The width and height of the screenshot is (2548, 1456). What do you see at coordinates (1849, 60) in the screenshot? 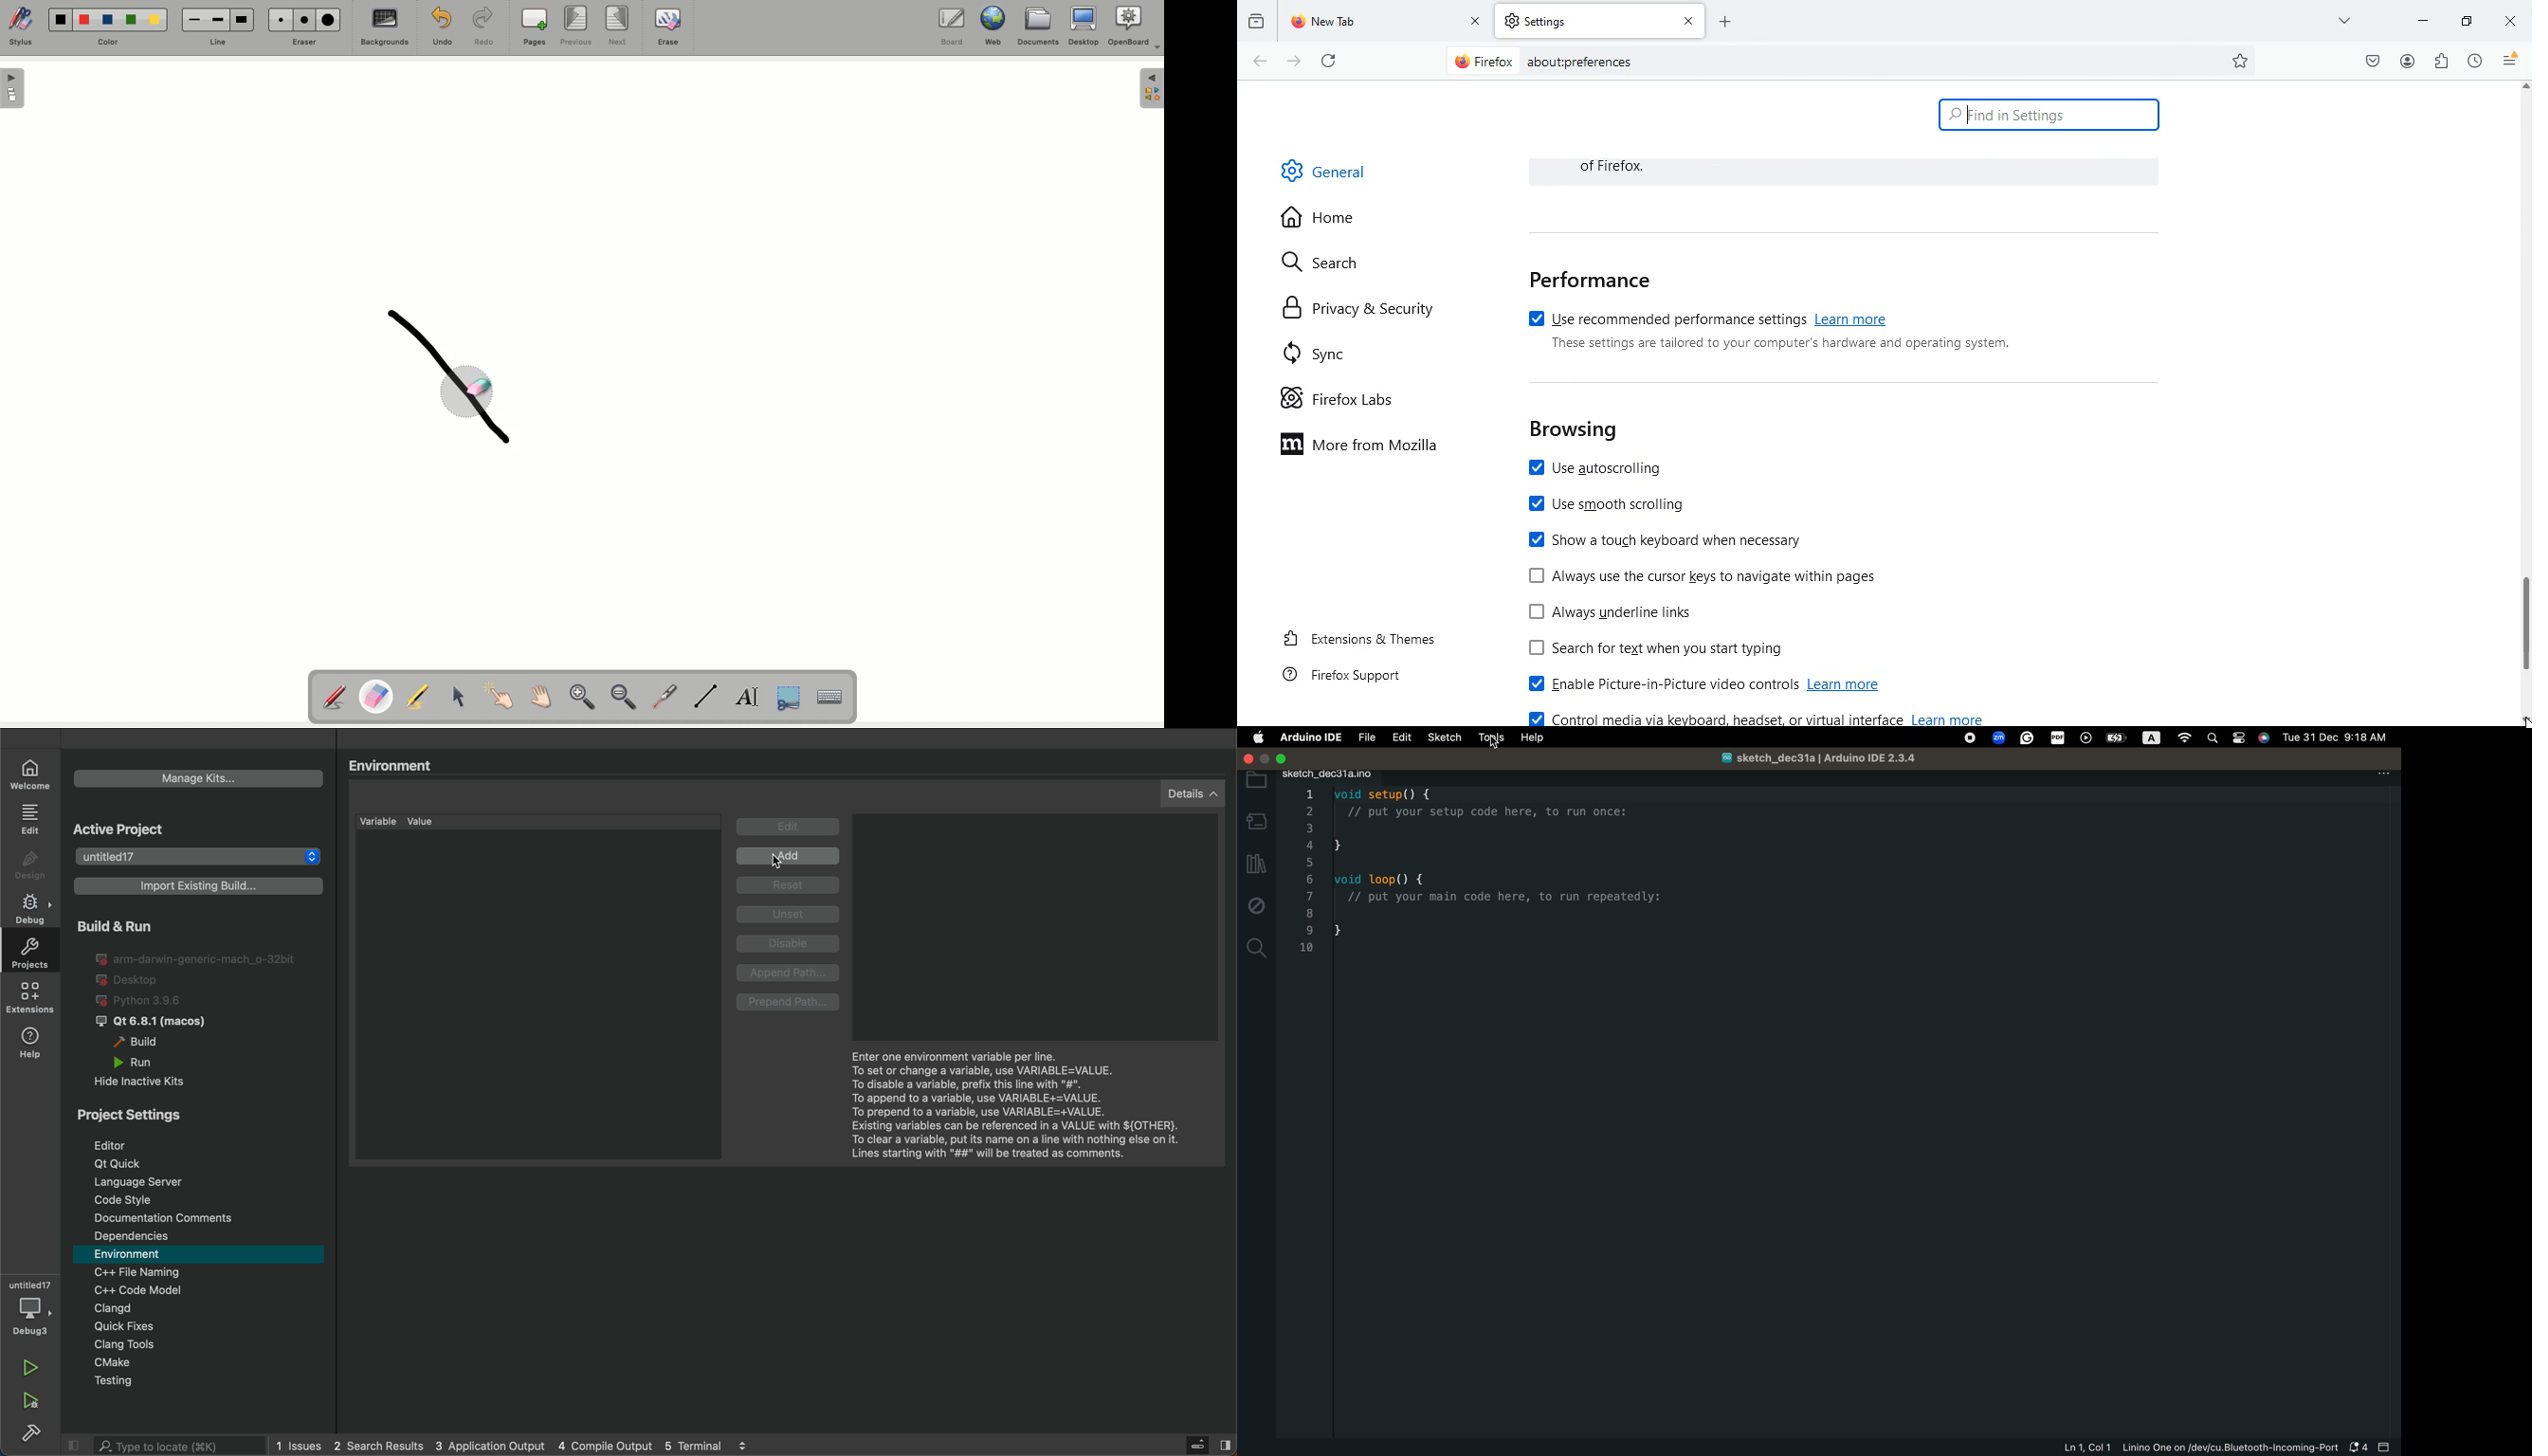
I see `Search Bar` at bounding box center [1849, 60].